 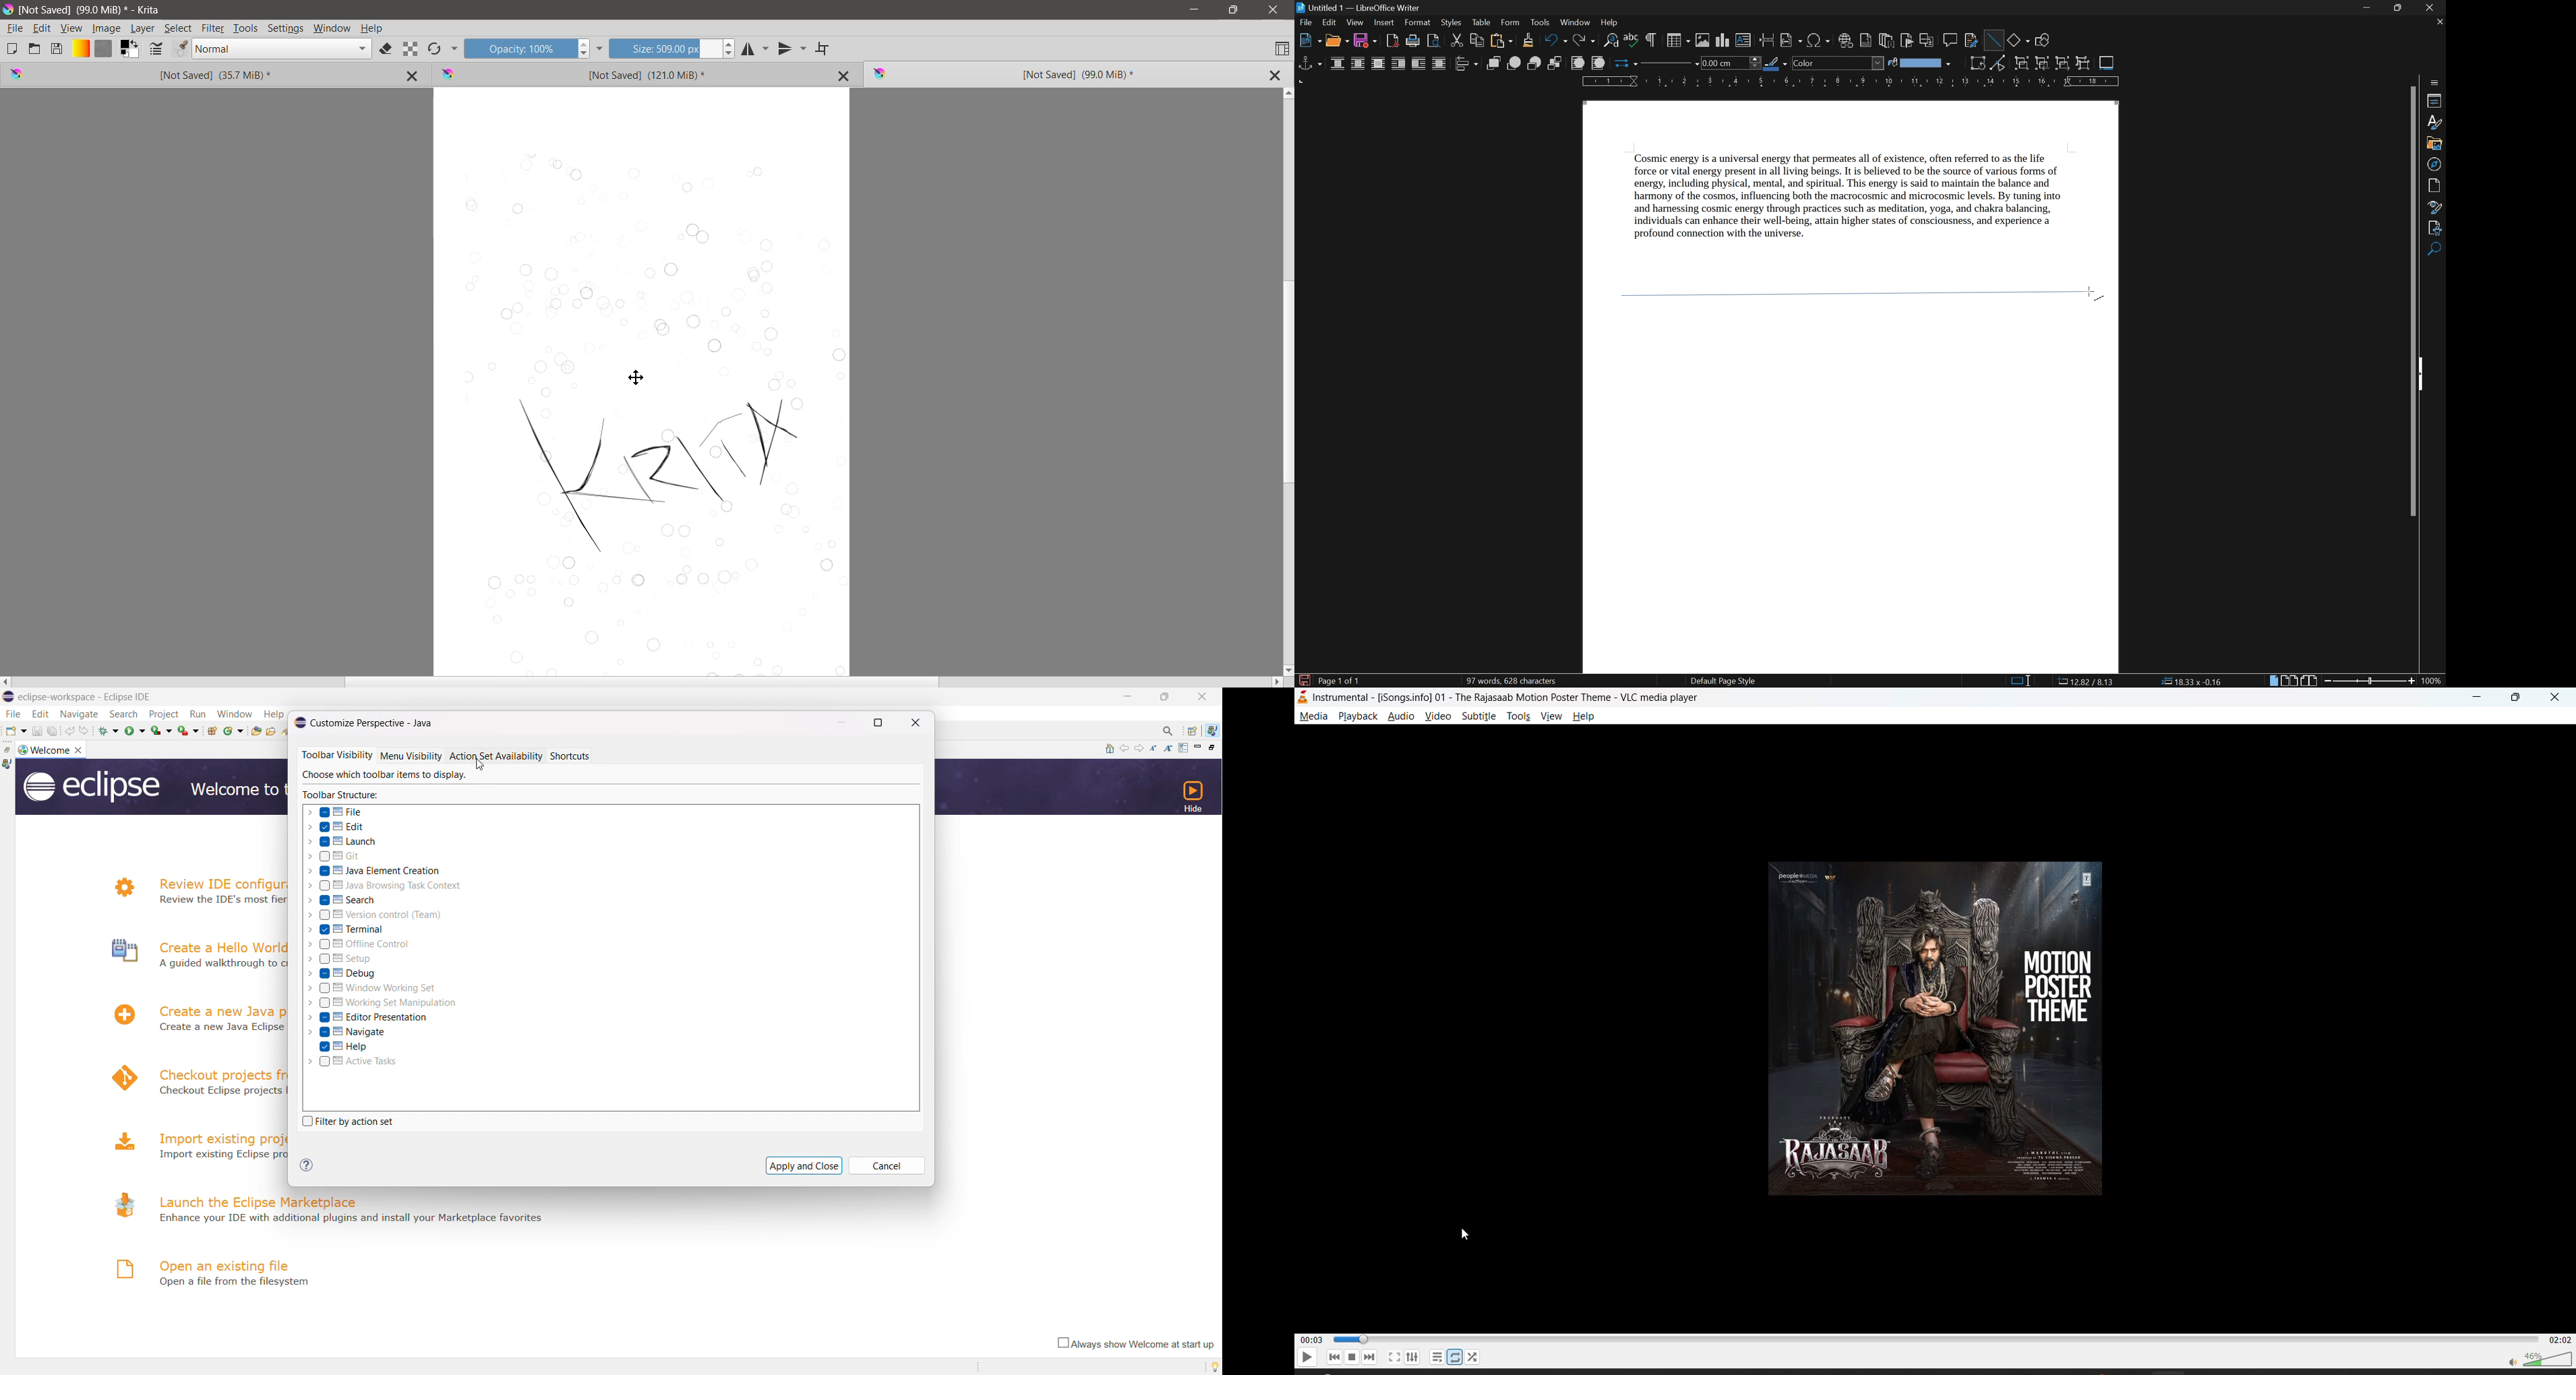 I want to click on close, so click(x=80, y=750).